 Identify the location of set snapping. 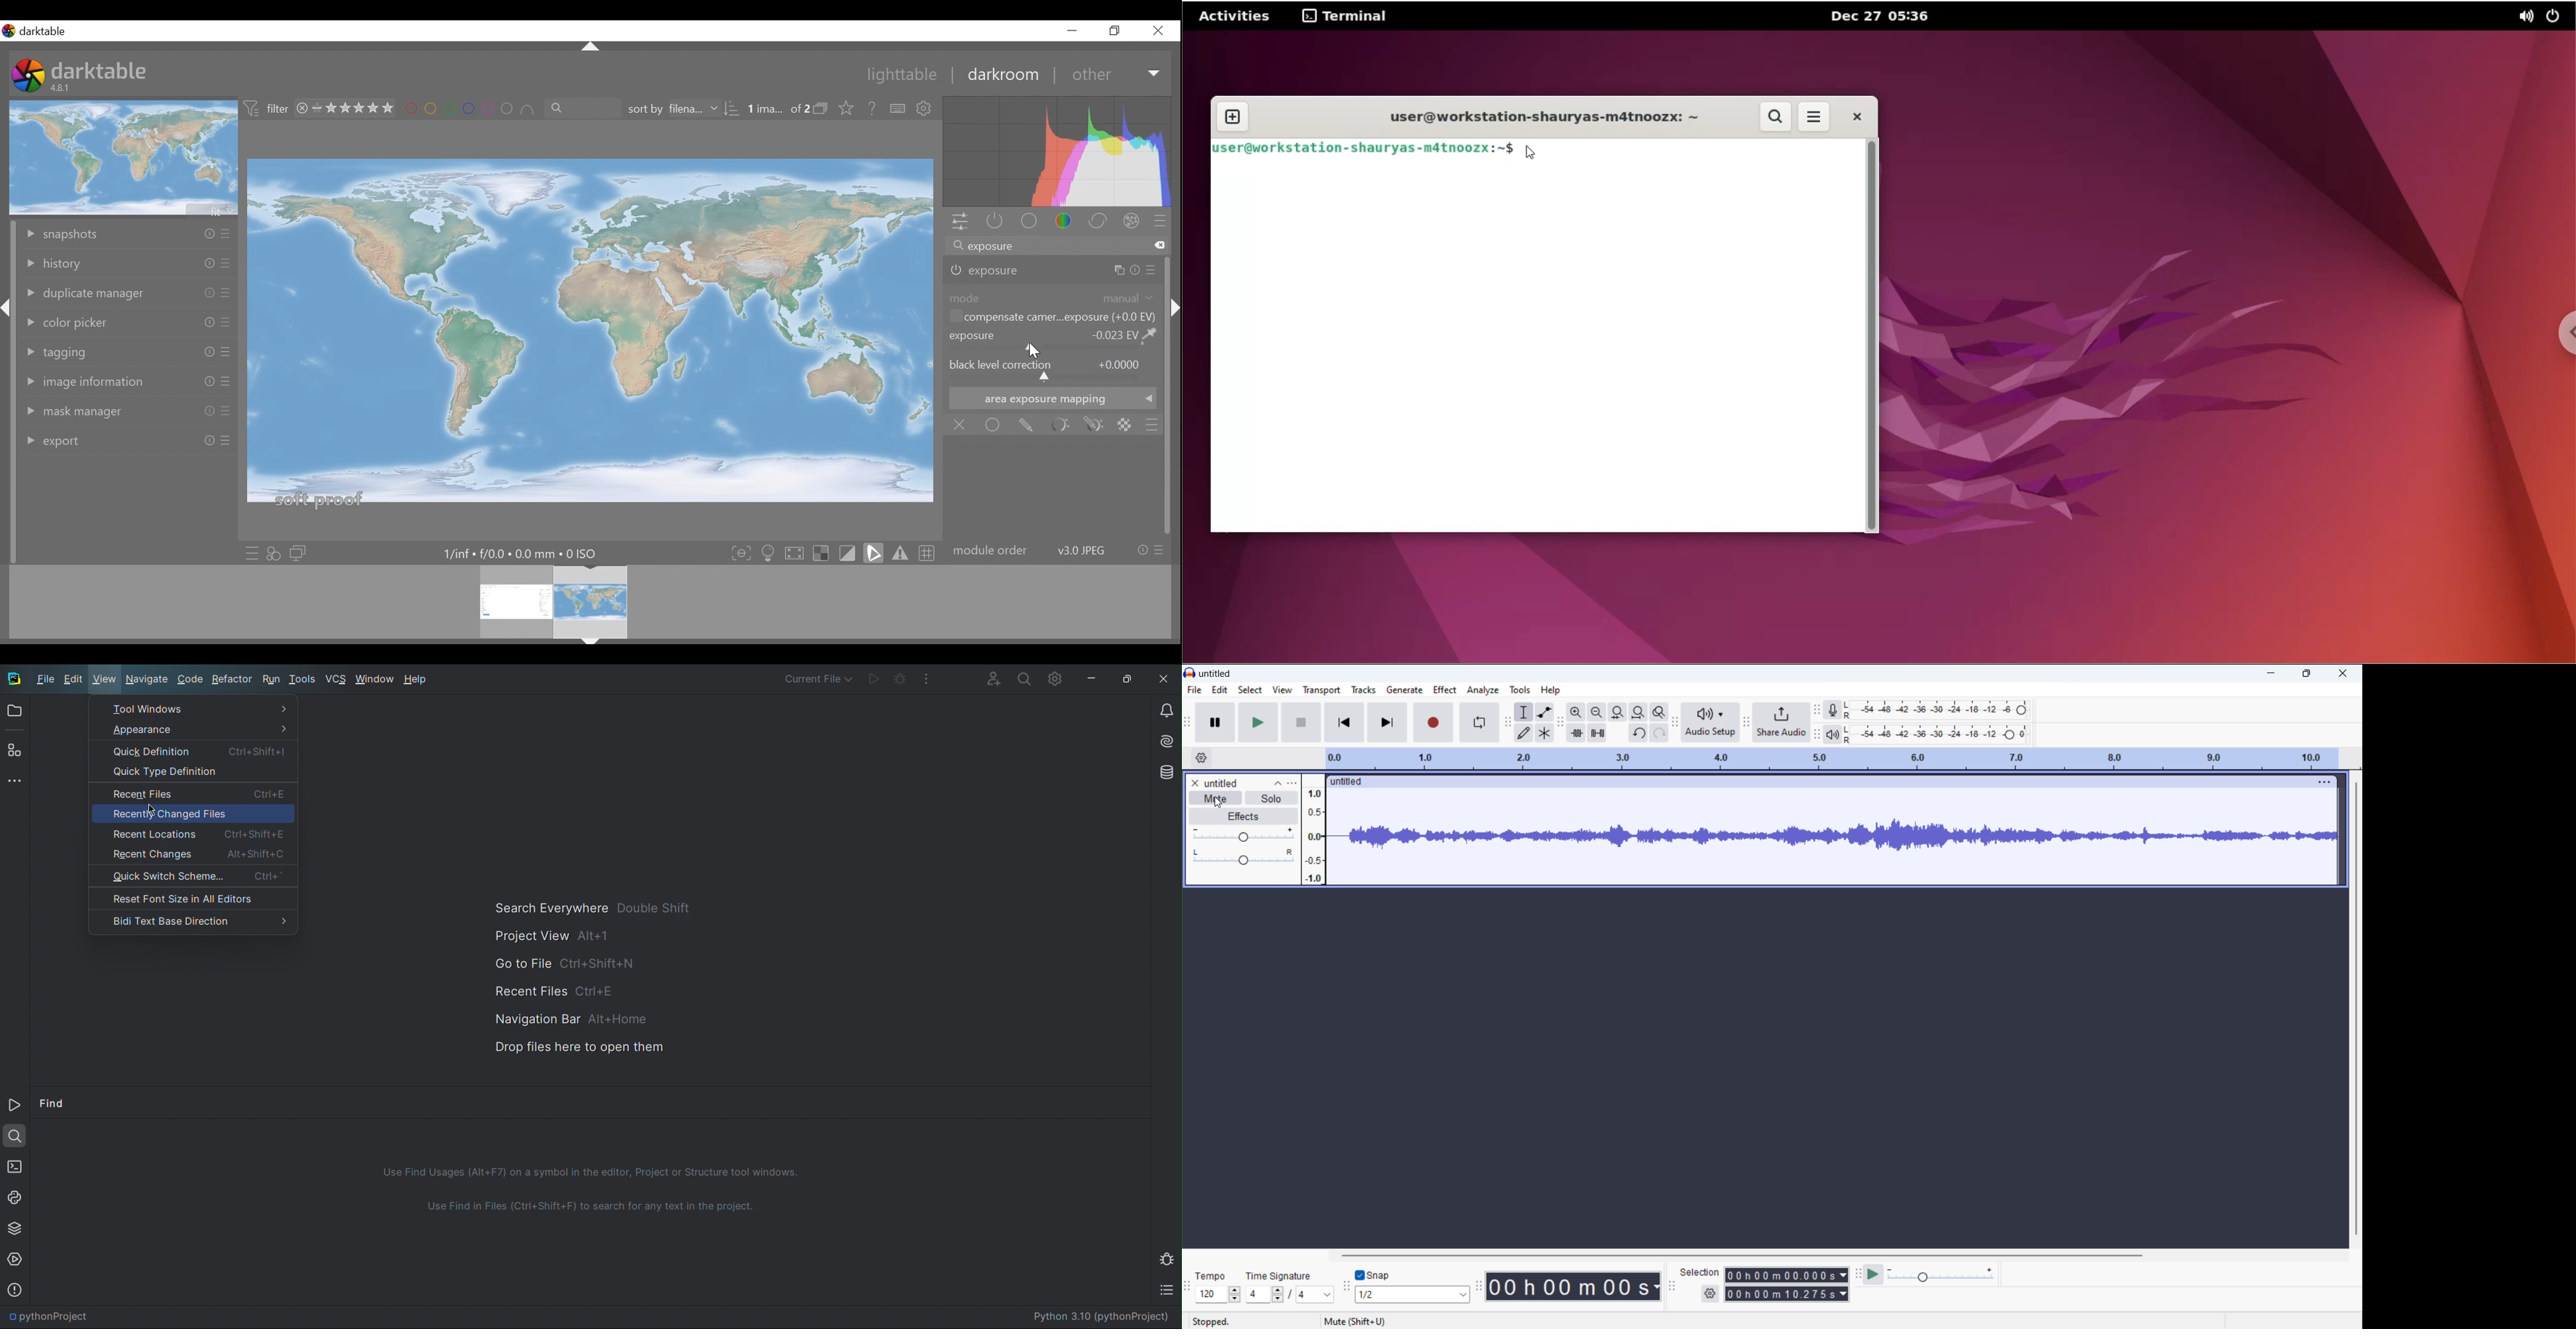
(1412, 1295).